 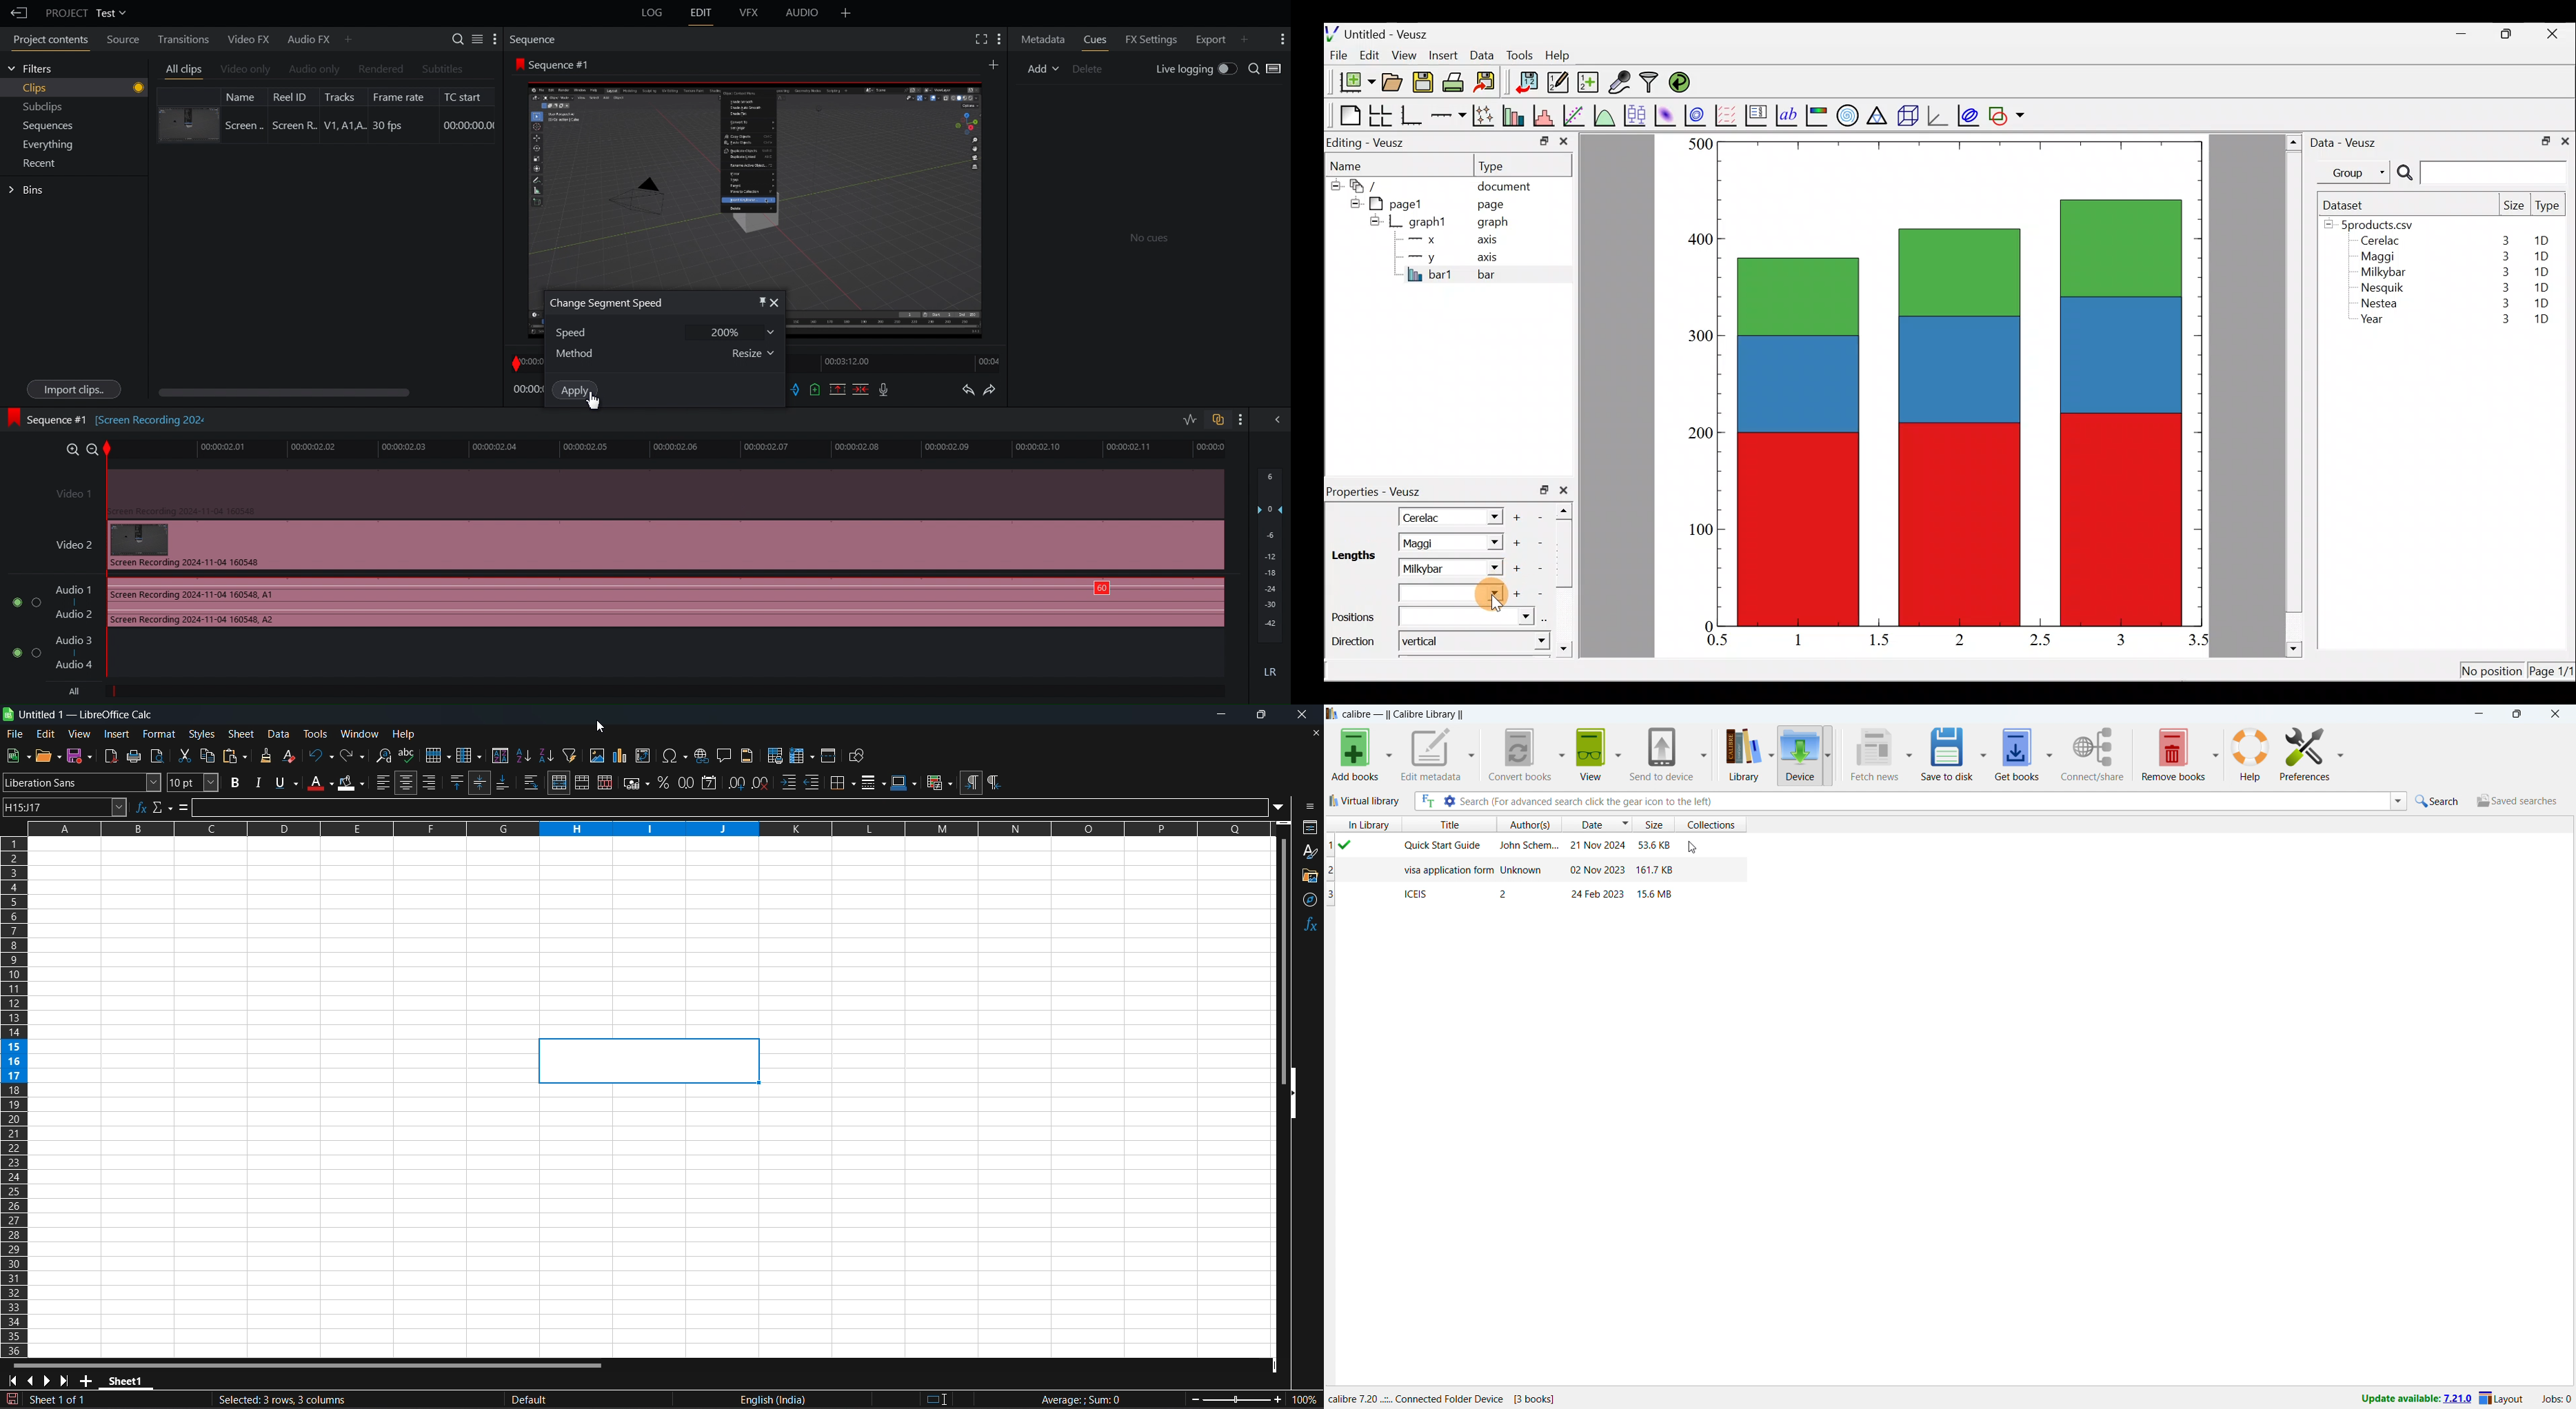 I want to click on Timestamp, so click(x=527, y=390).